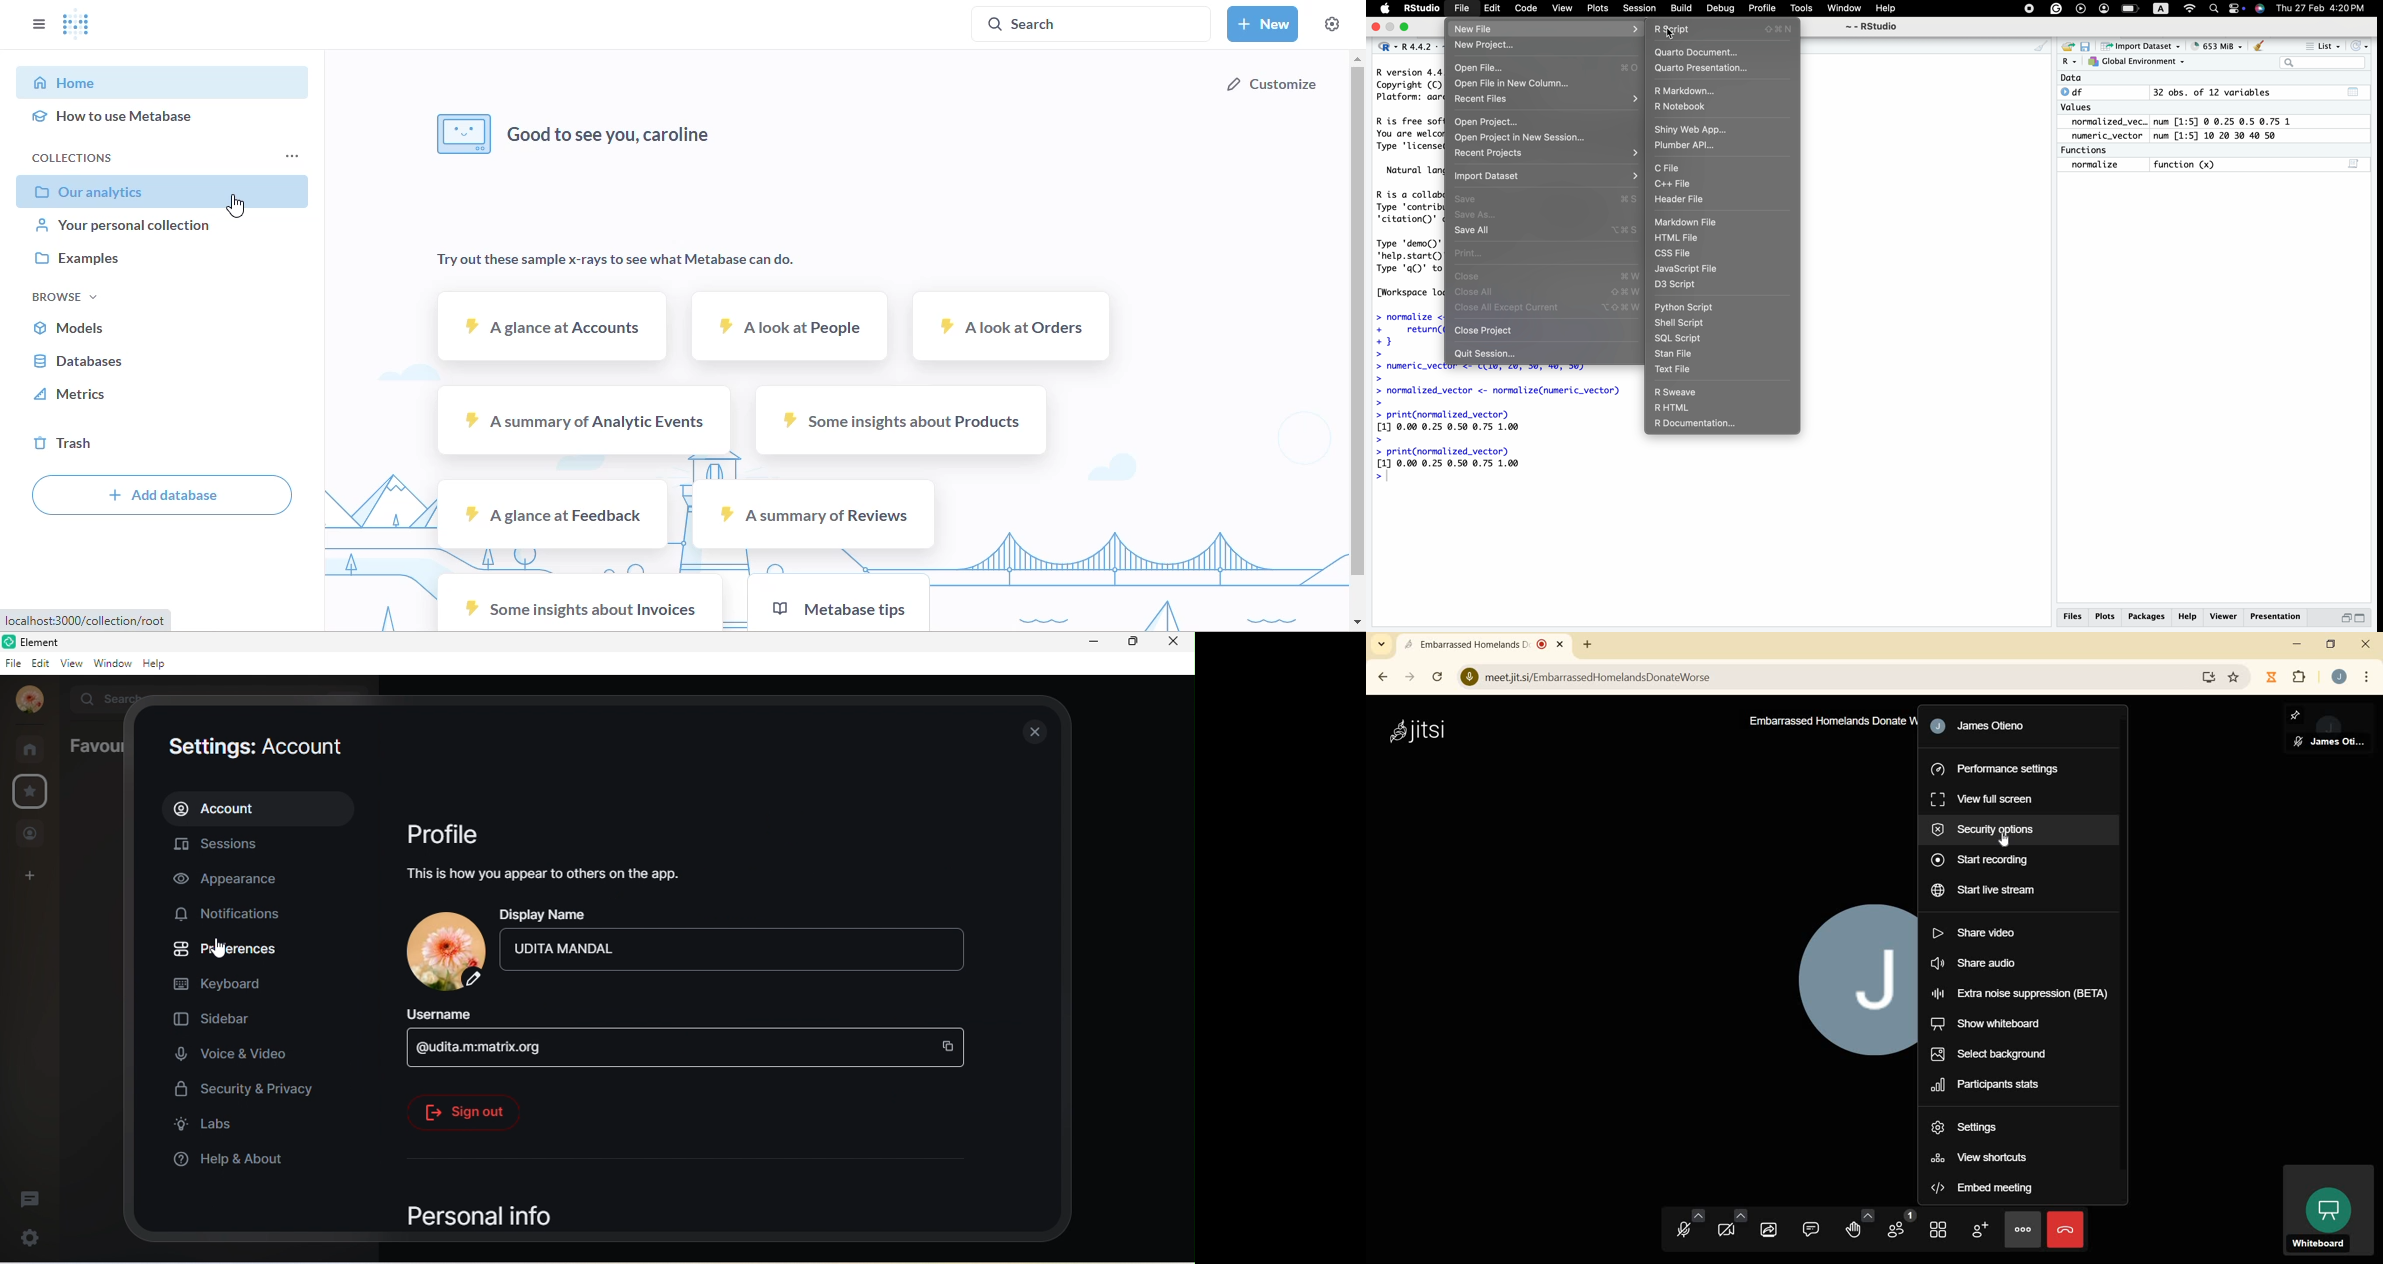  I want to click on New Project, so click(1487, 47).